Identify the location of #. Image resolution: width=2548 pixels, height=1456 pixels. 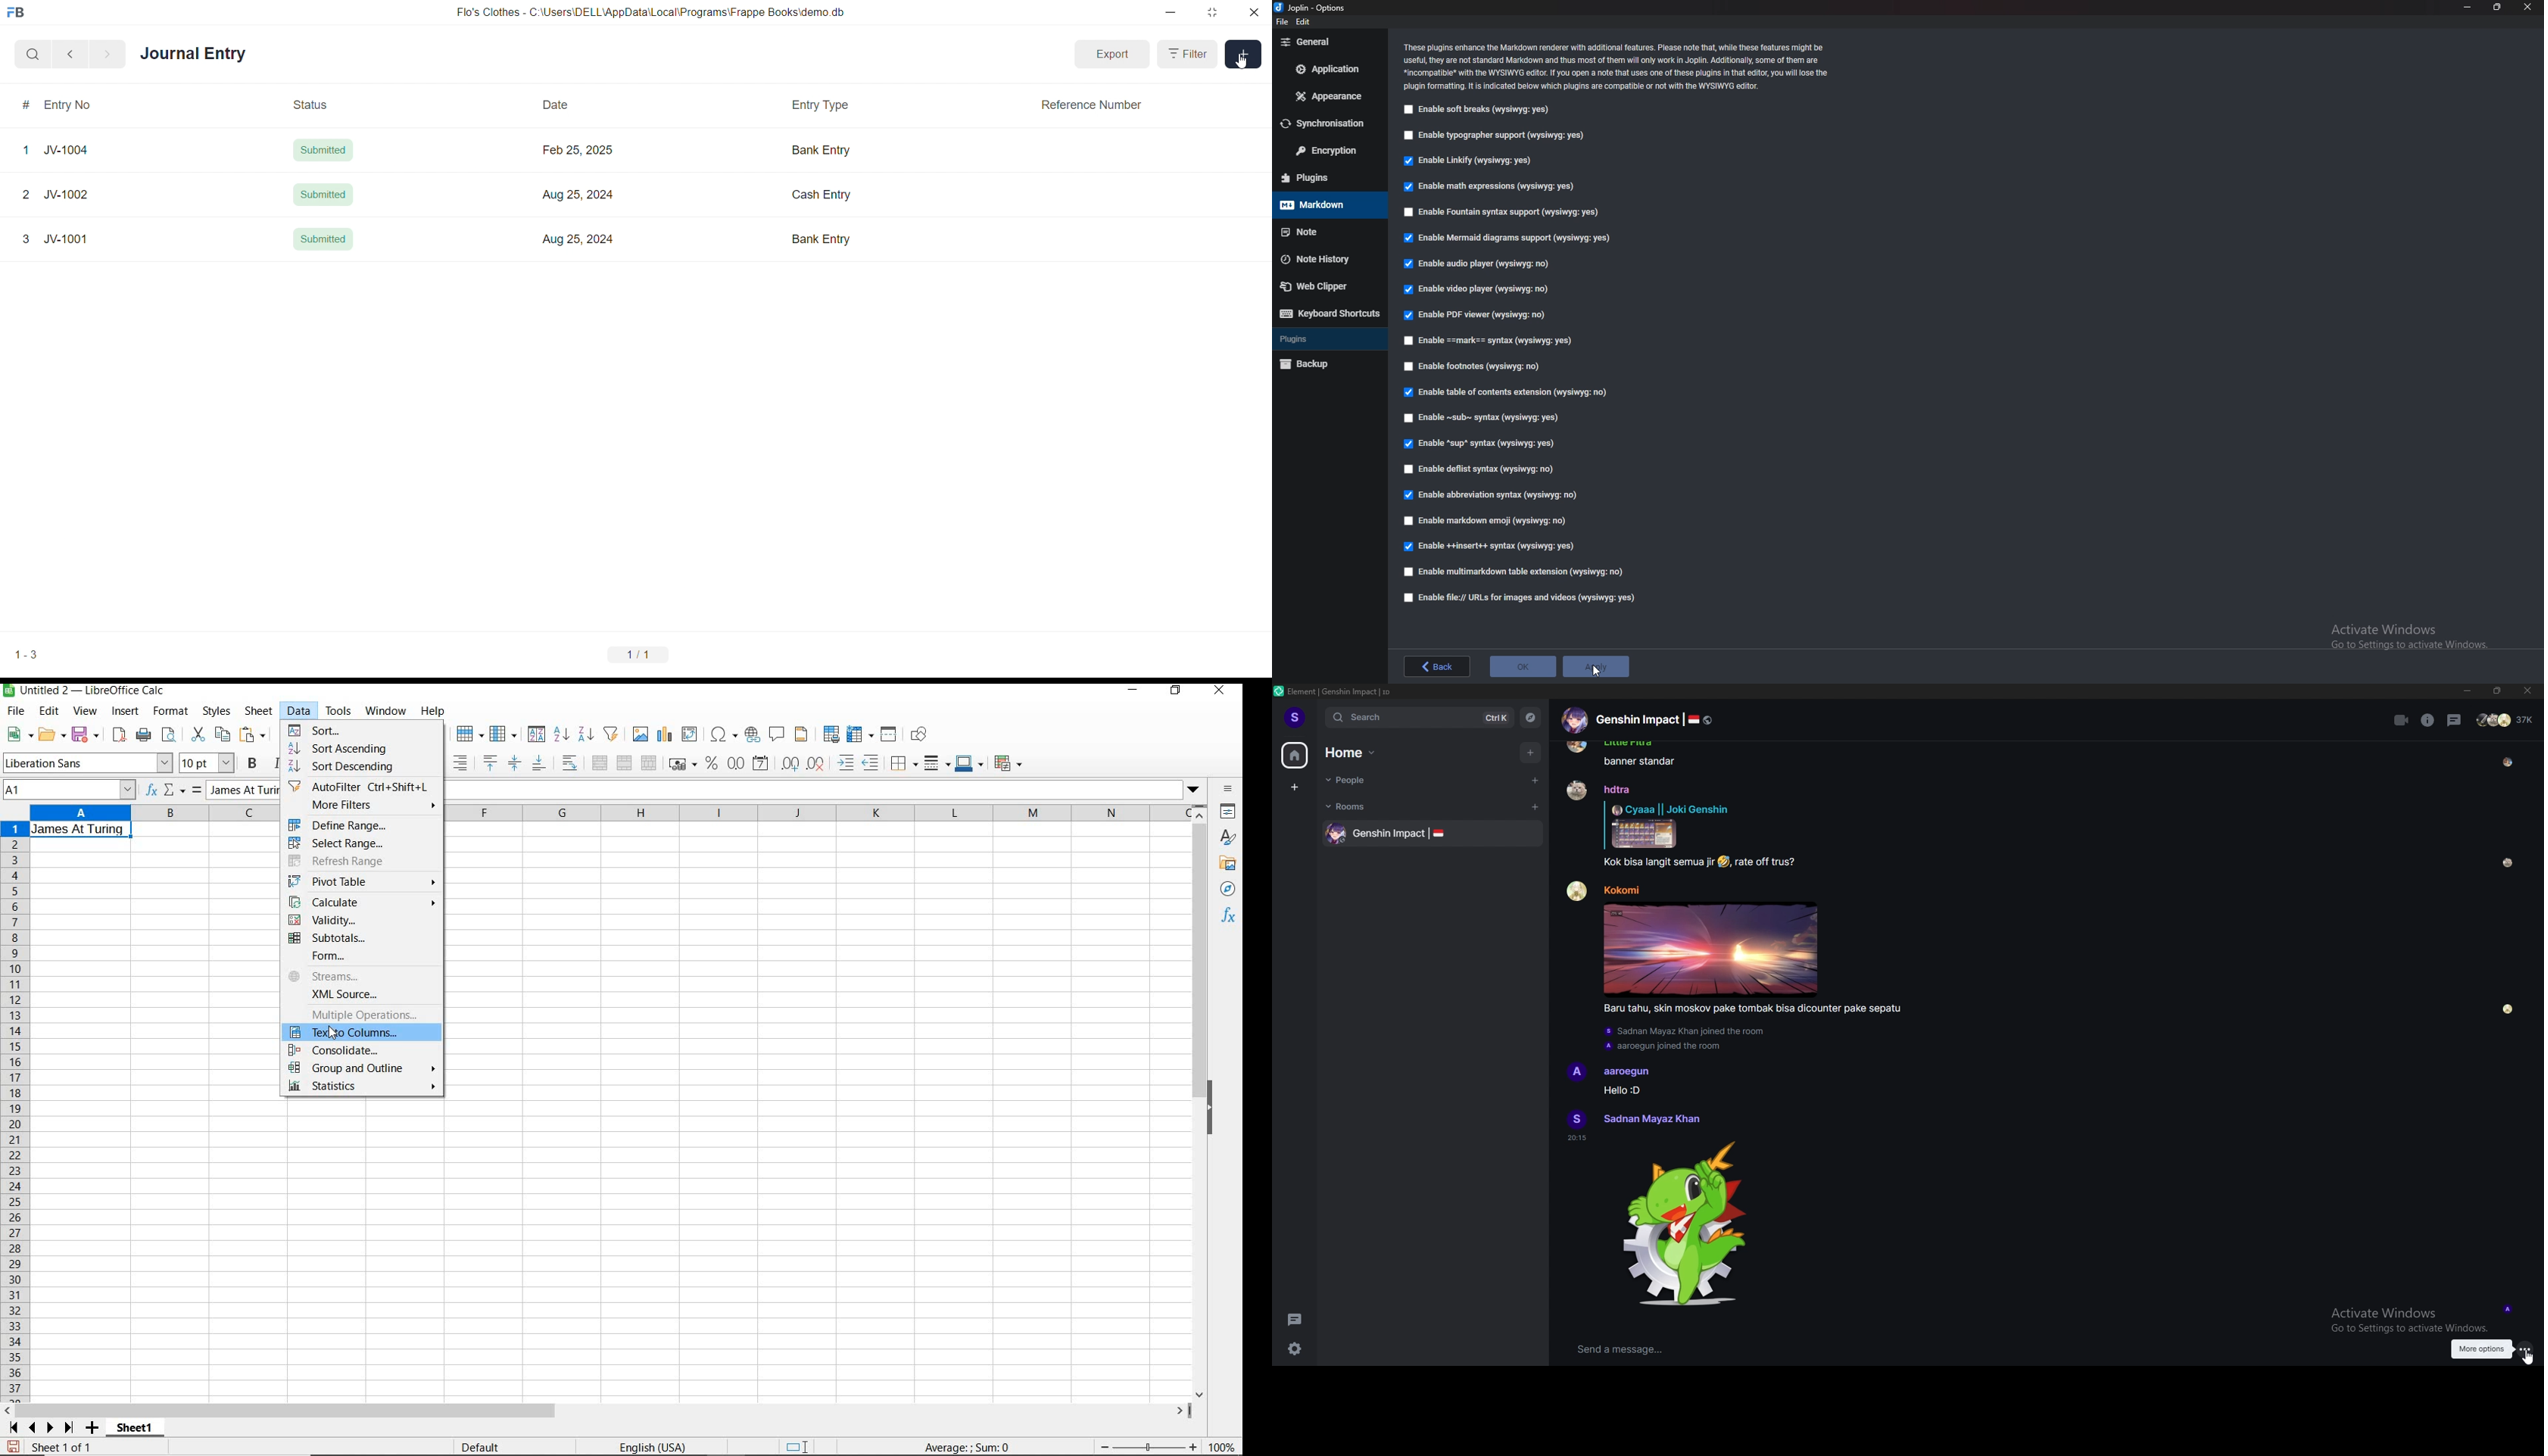
(25, 105).